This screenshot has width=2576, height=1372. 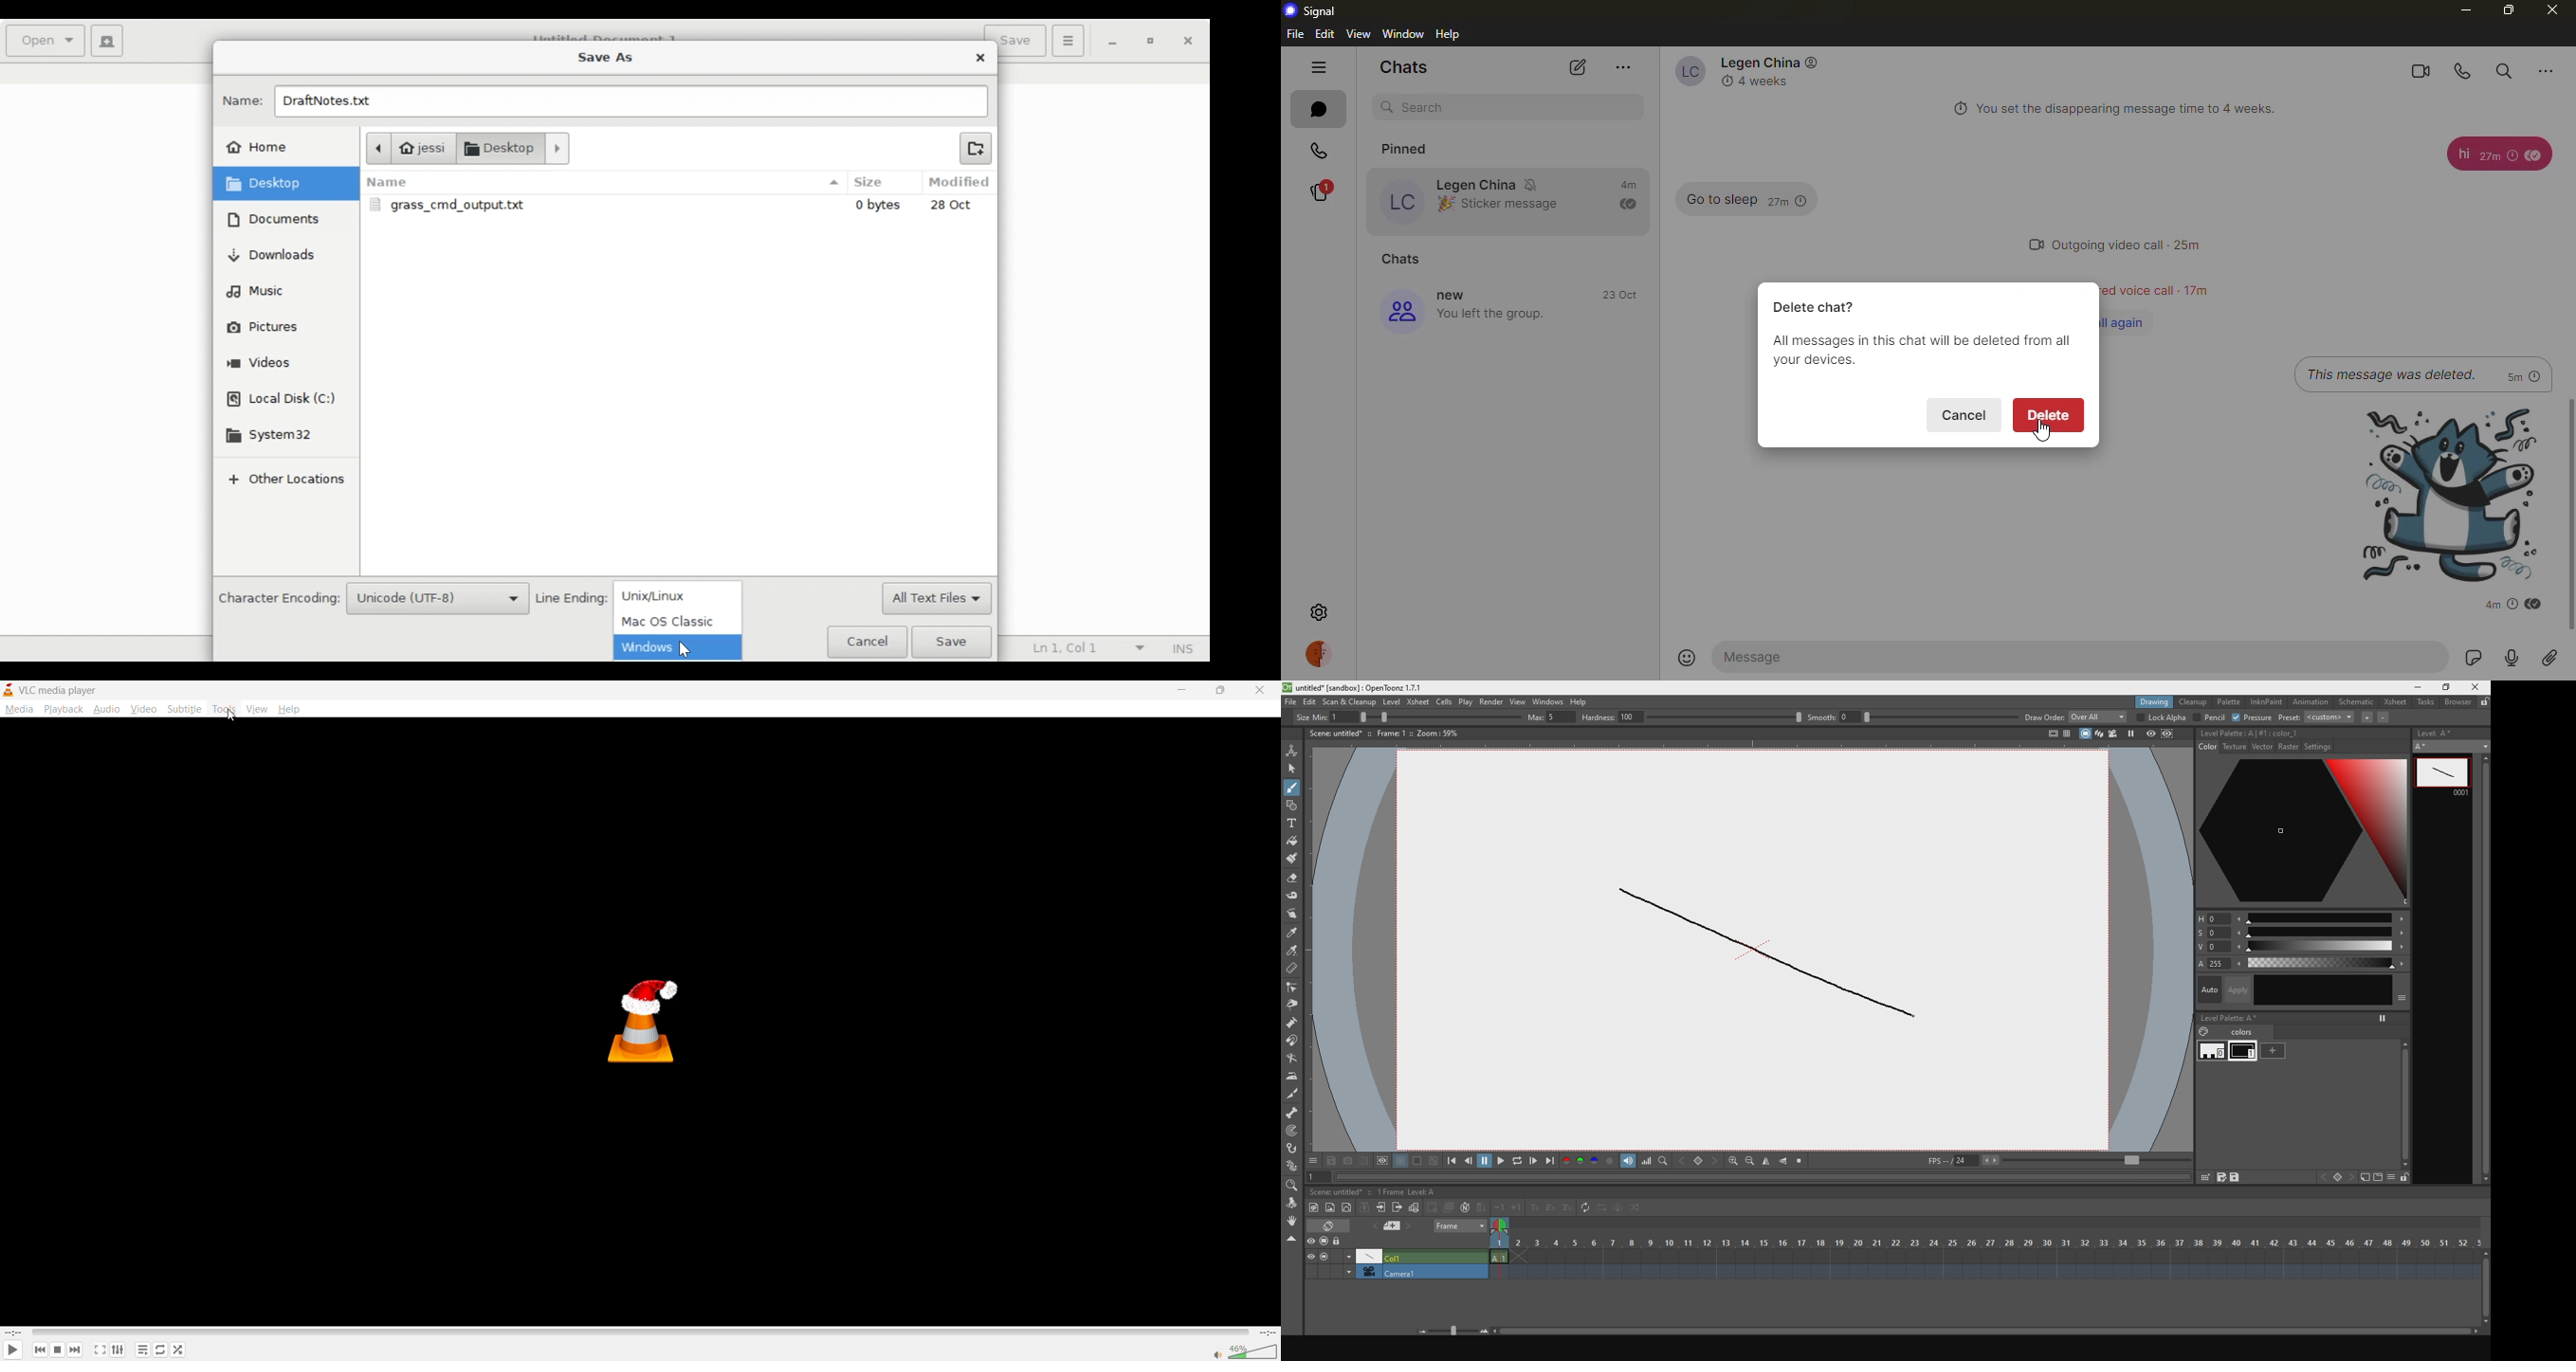 I want to click on time, so click(x=1628, y=185).